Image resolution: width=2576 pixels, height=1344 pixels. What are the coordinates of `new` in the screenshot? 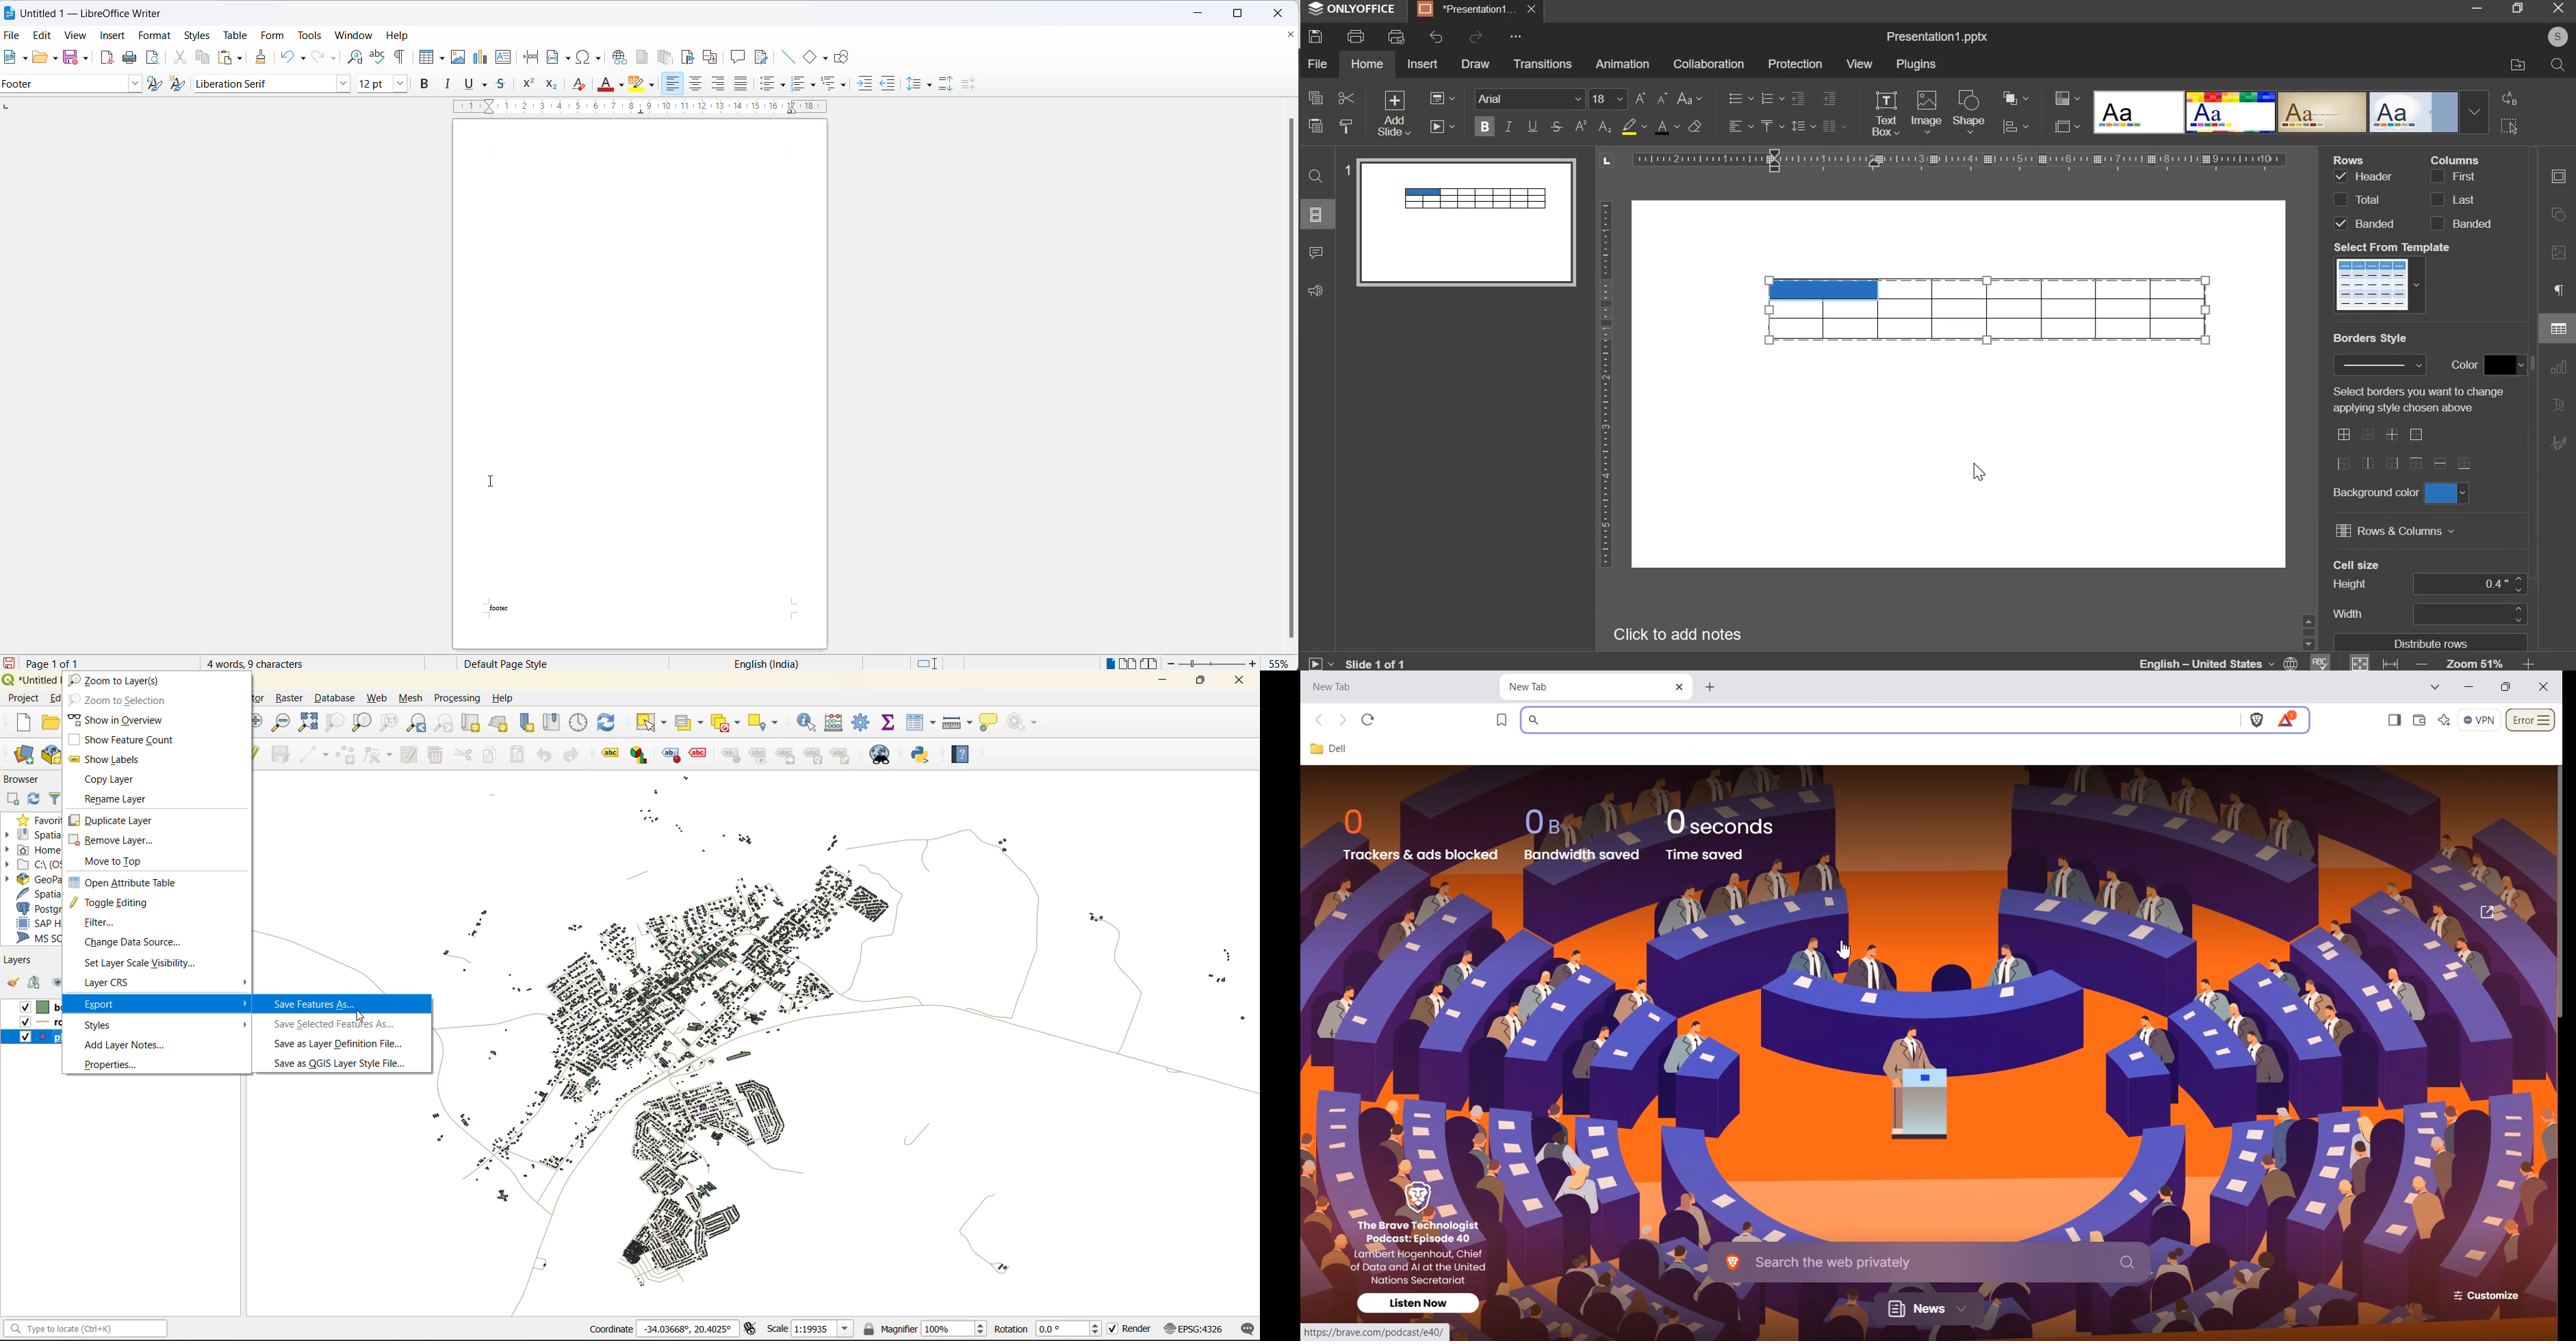 It's located at (24, 723).